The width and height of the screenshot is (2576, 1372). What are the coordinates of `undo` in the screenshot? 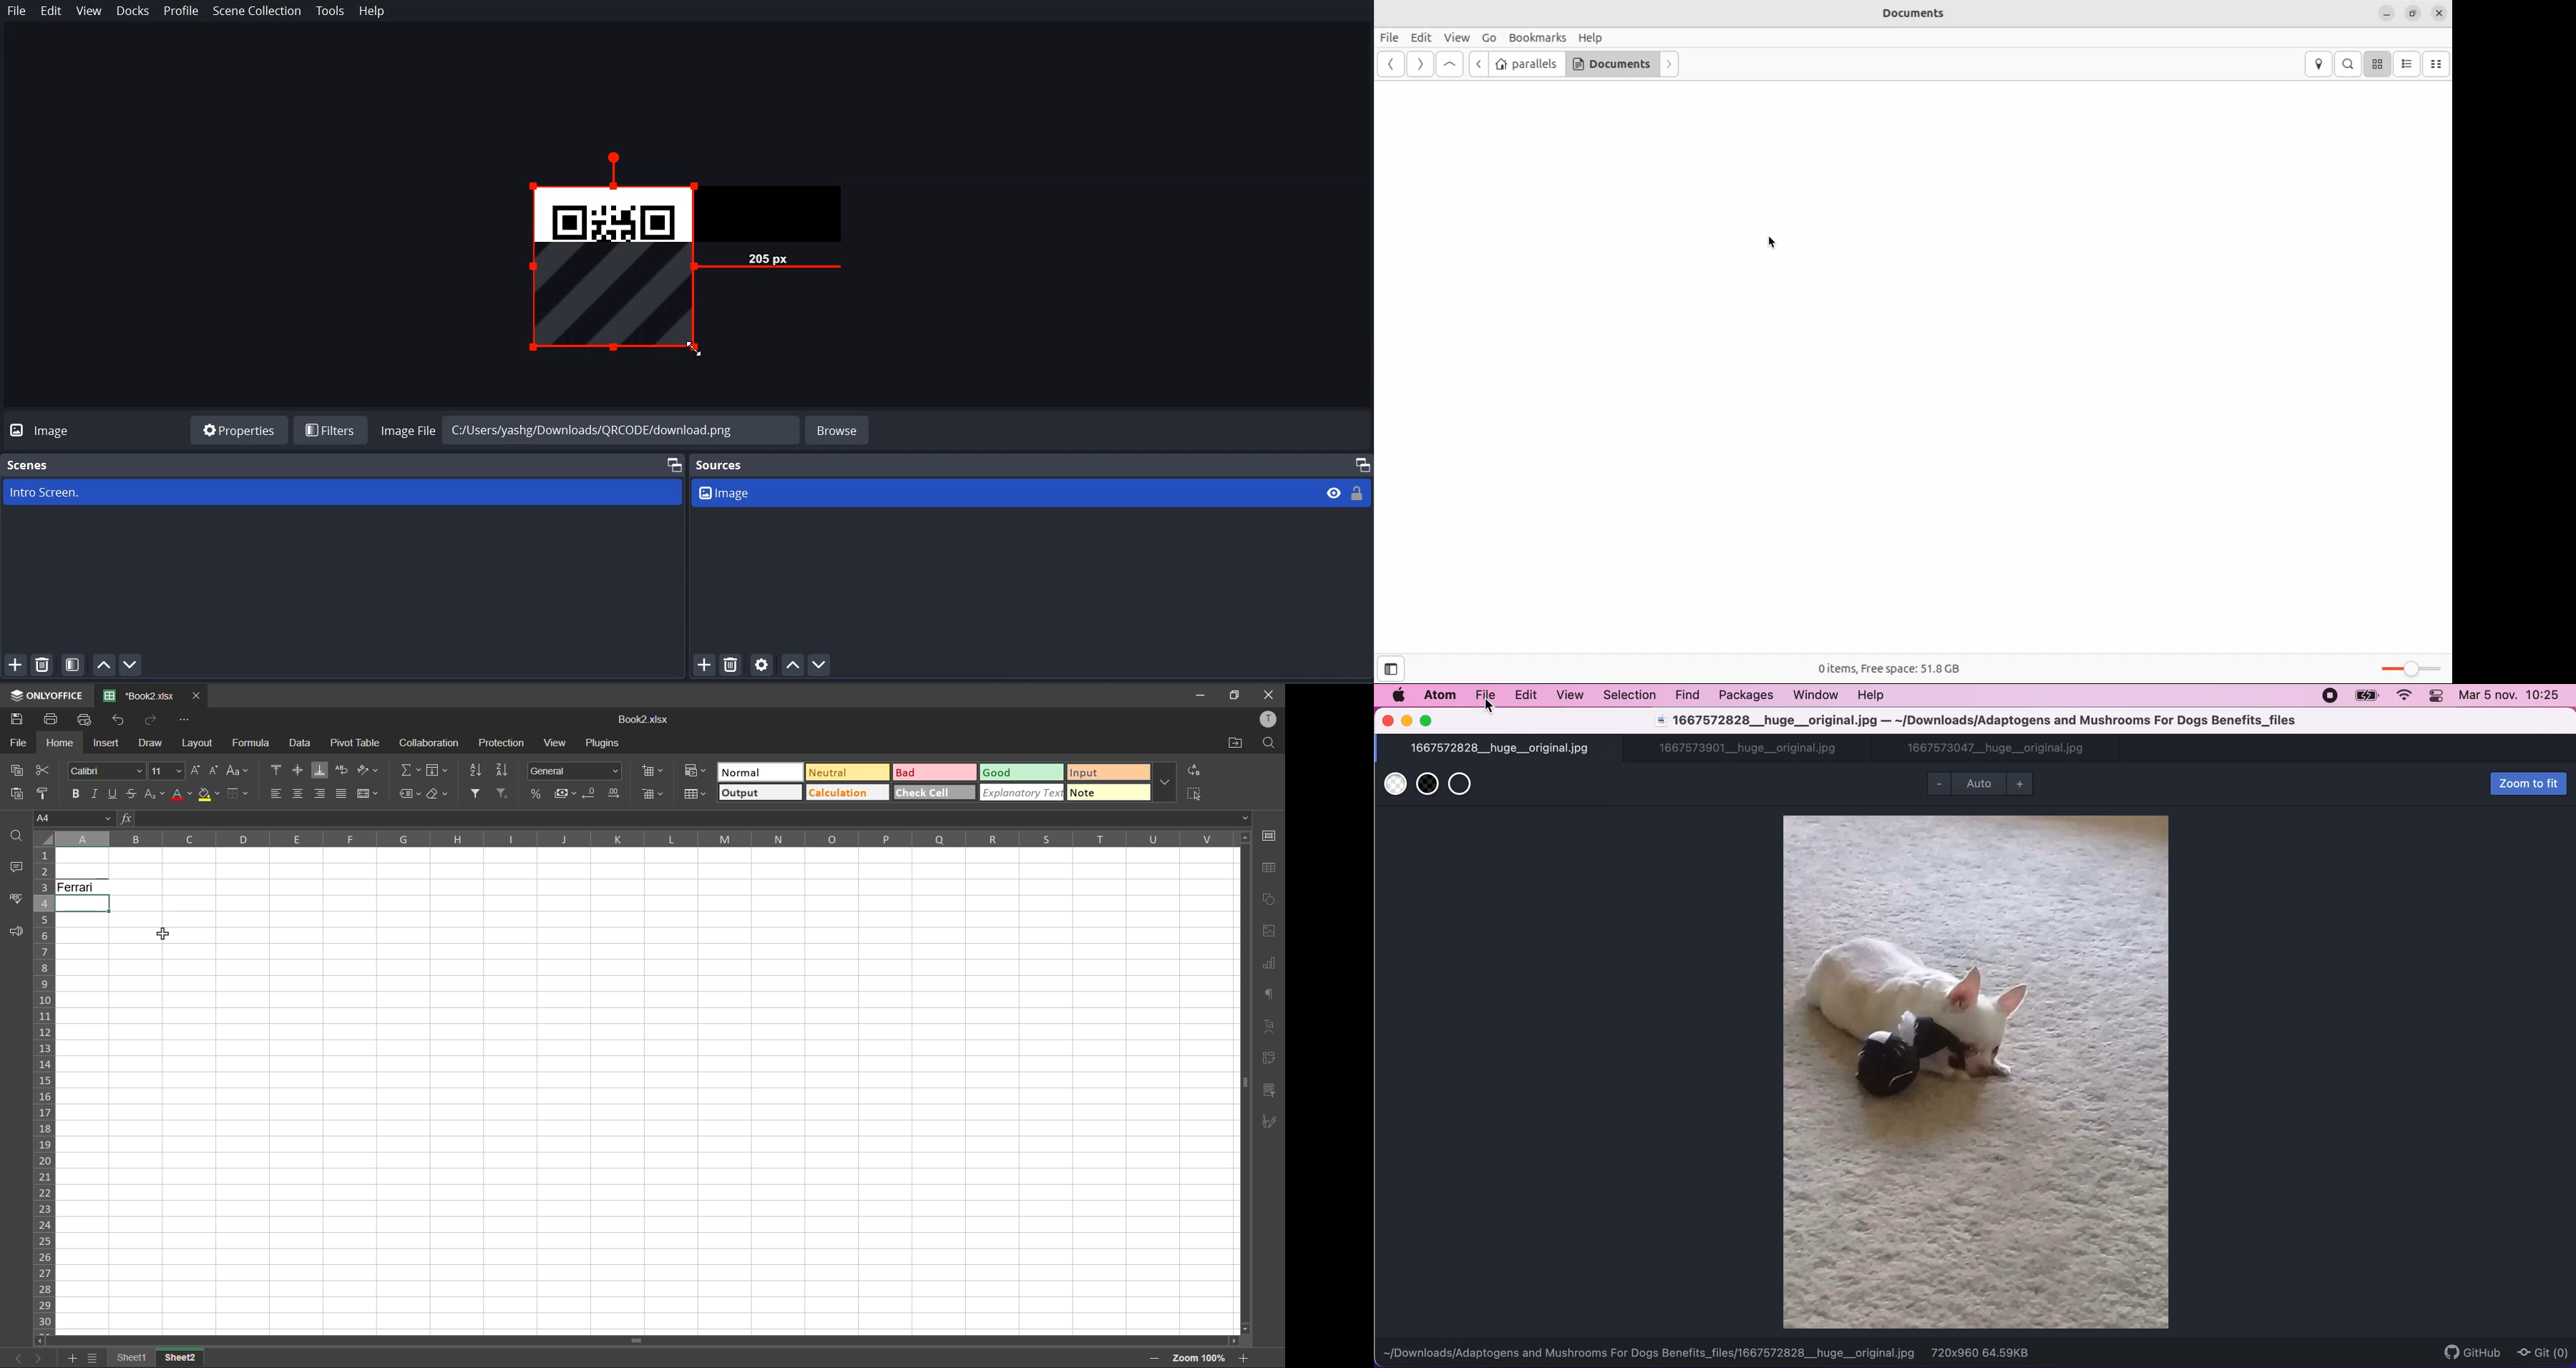 It's located at (119, 721).